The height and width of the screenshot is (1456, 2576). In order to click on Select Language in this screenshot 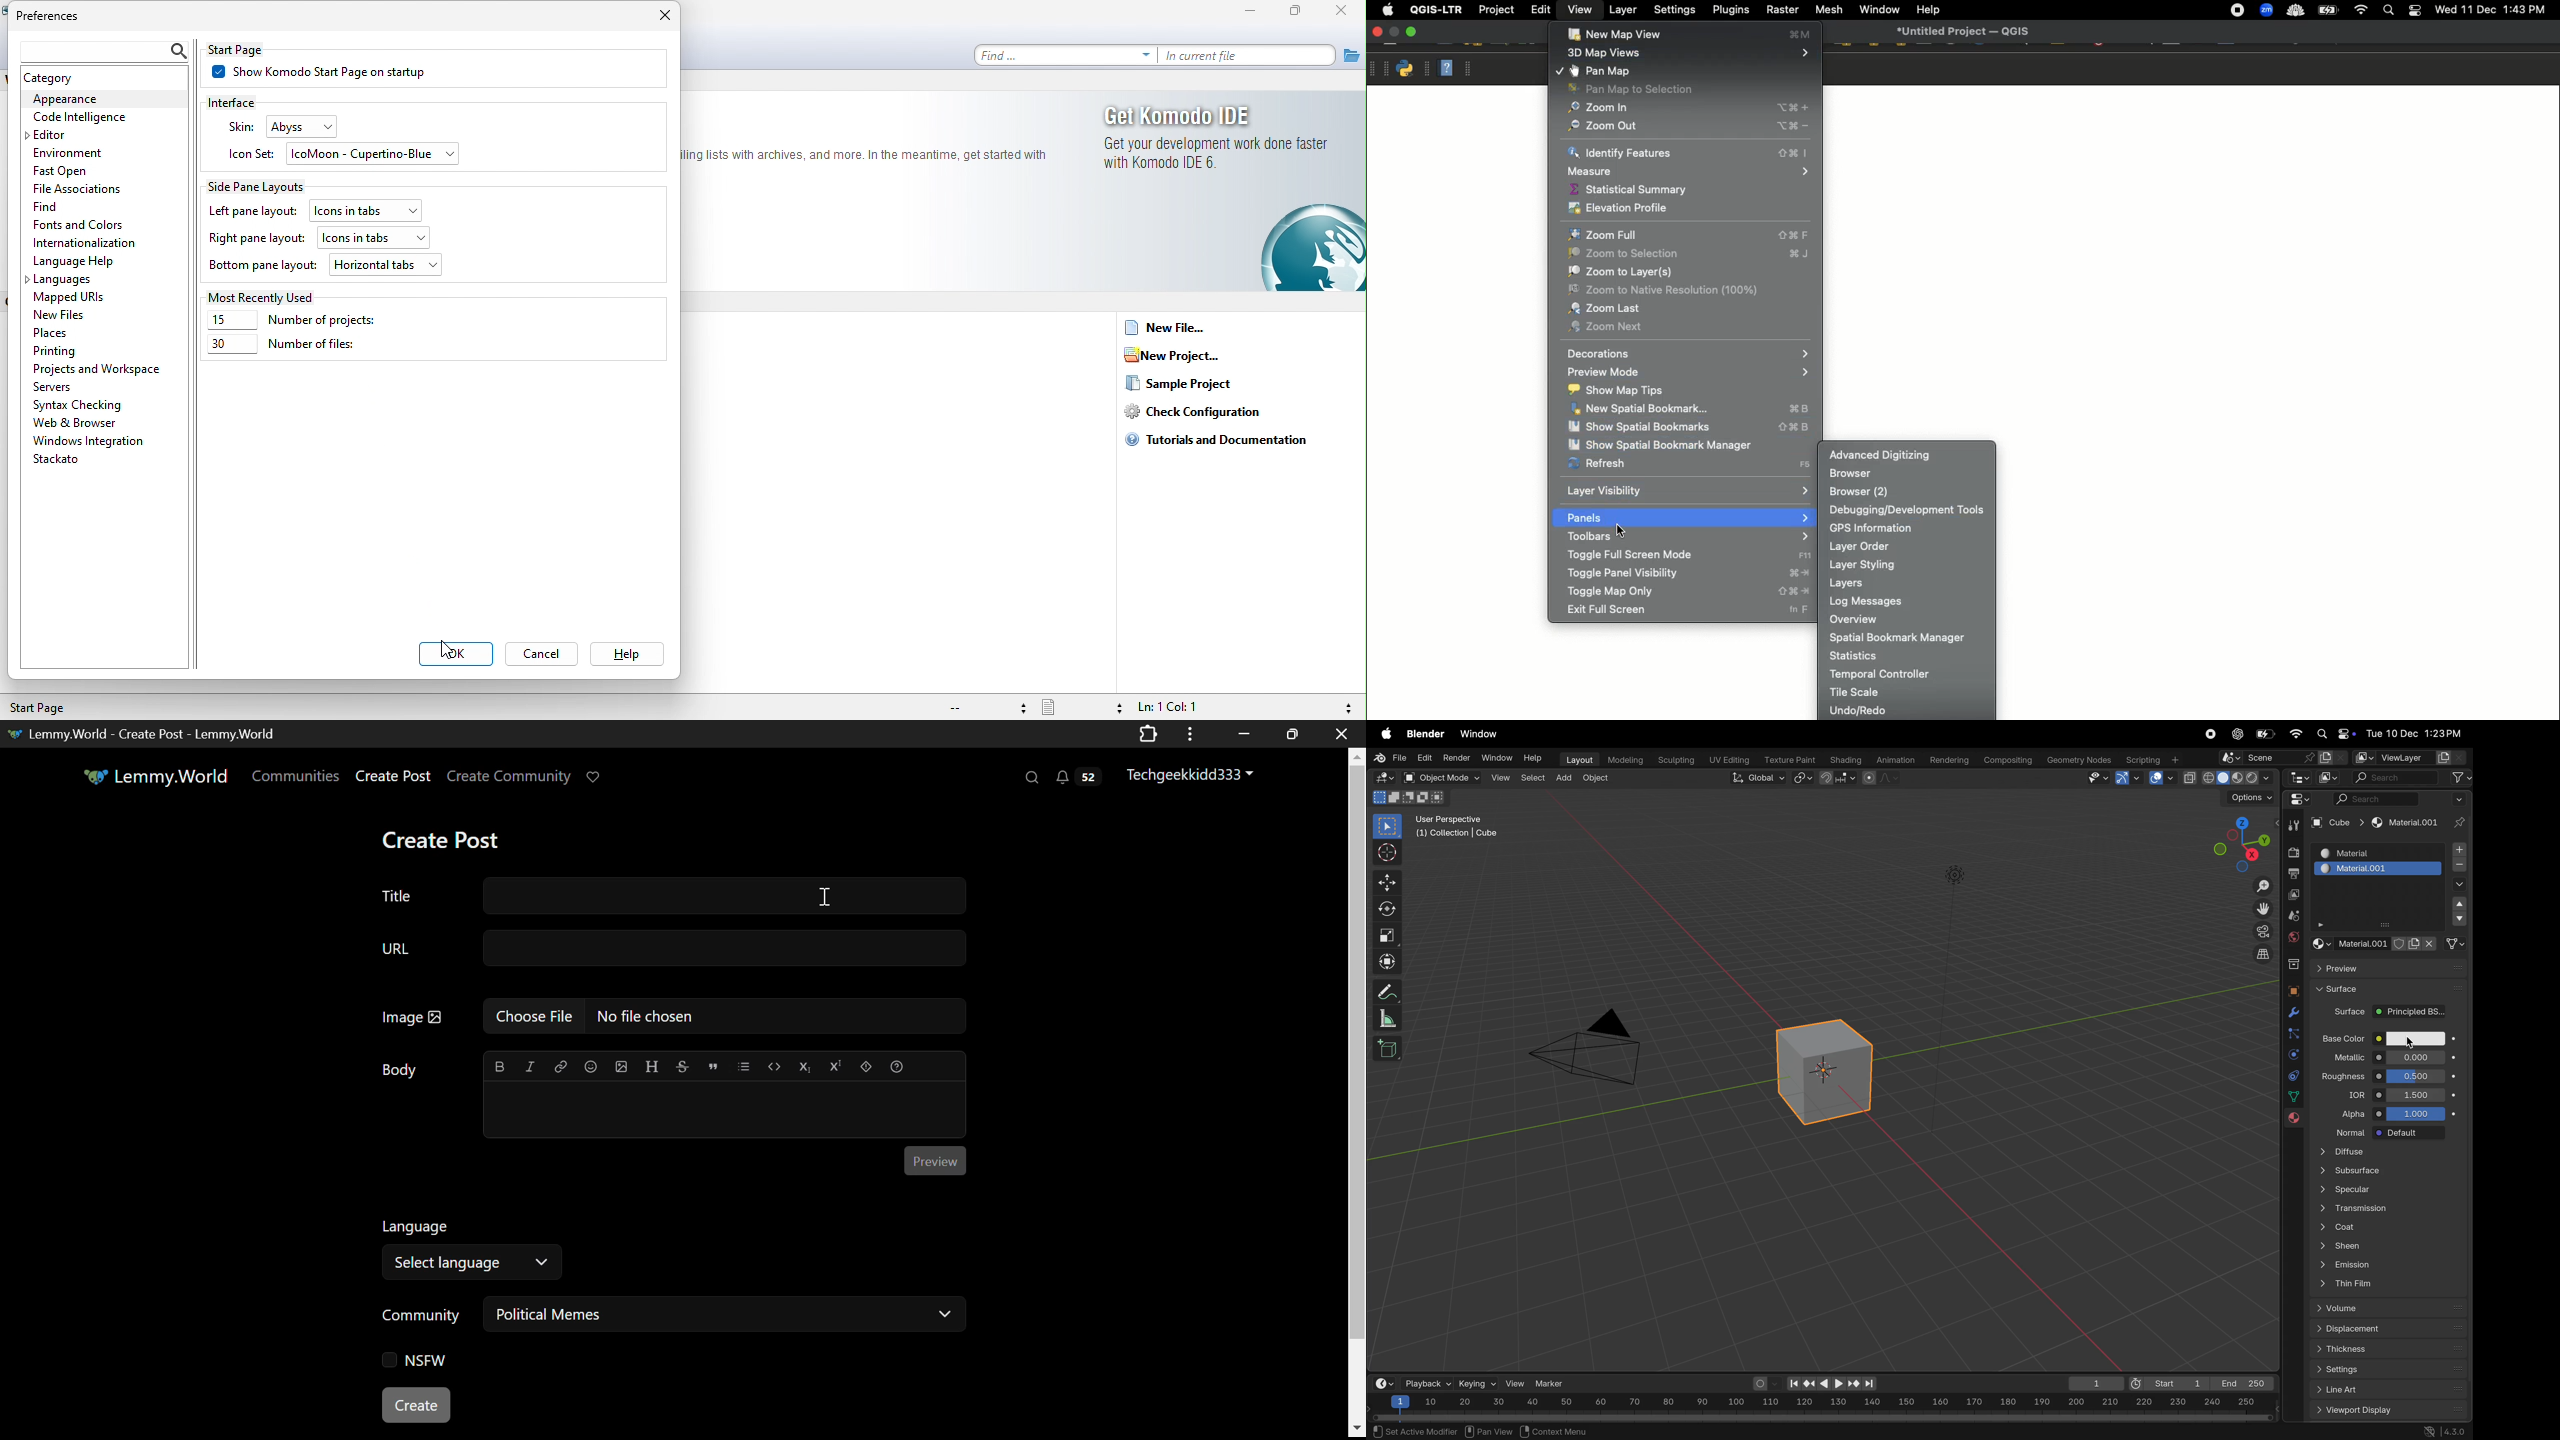, I will do `click(478, 1249)`.